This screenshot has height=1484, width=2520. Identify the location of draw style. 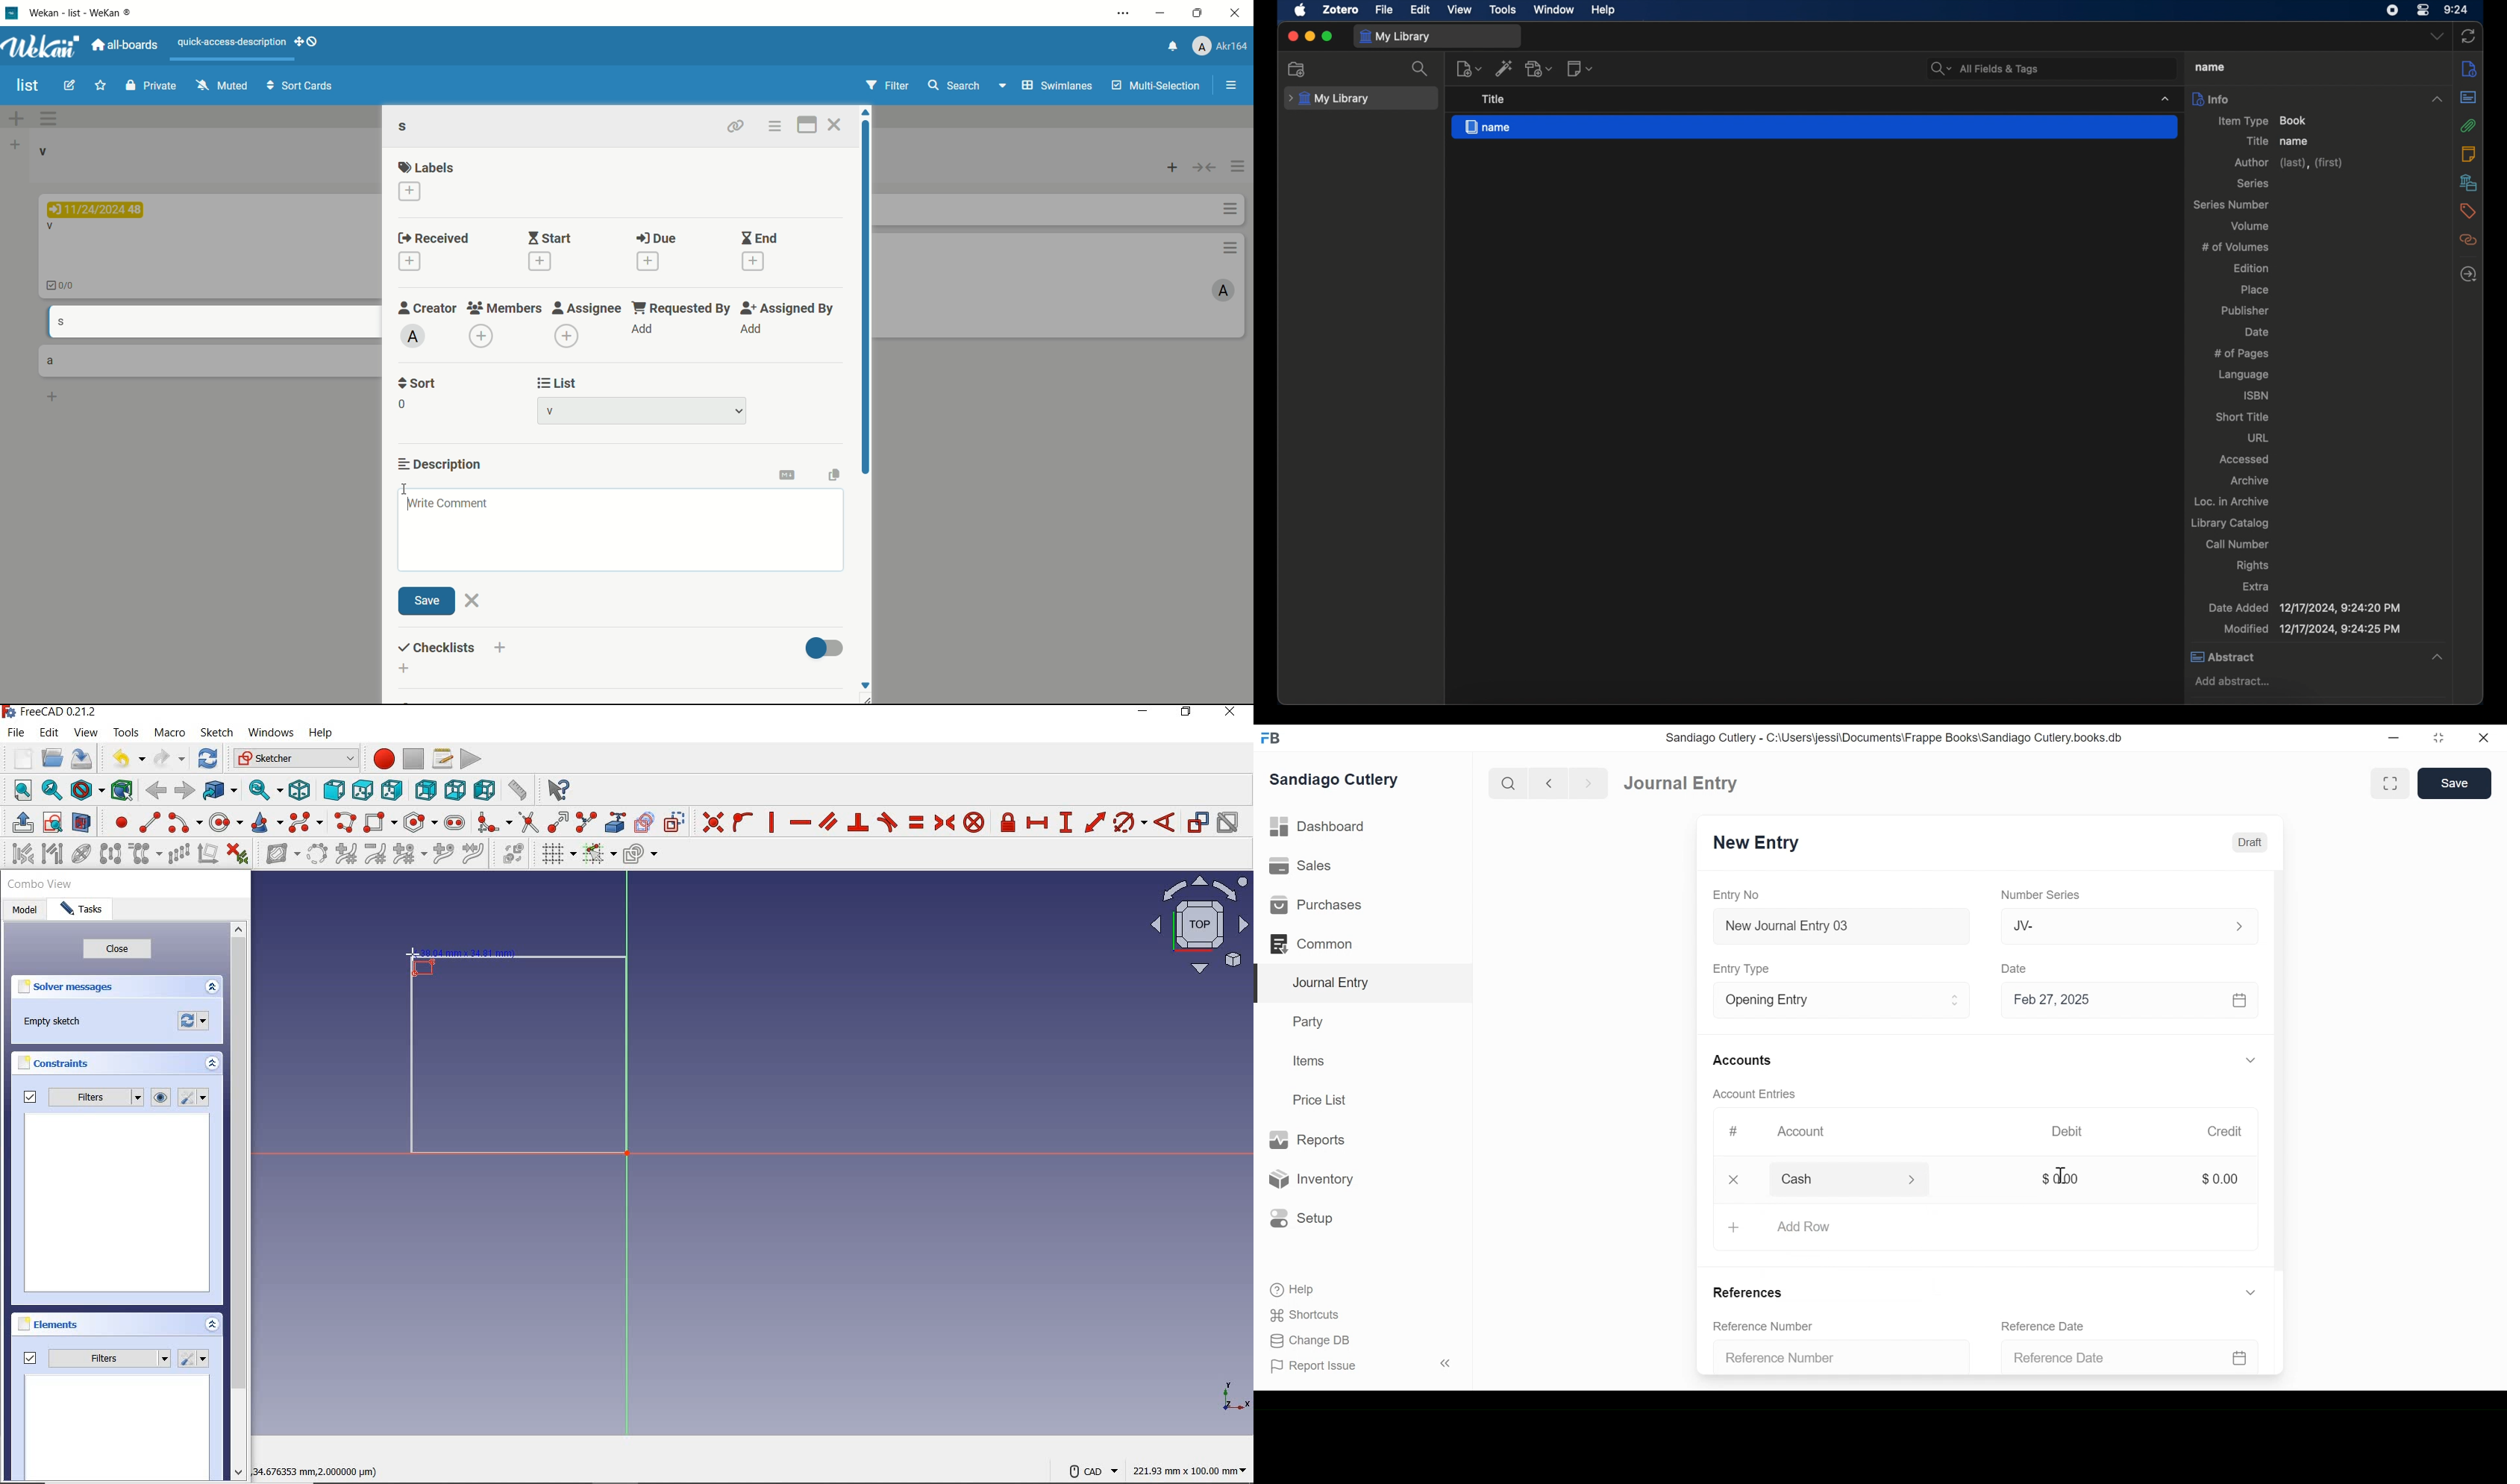
(86, 791).